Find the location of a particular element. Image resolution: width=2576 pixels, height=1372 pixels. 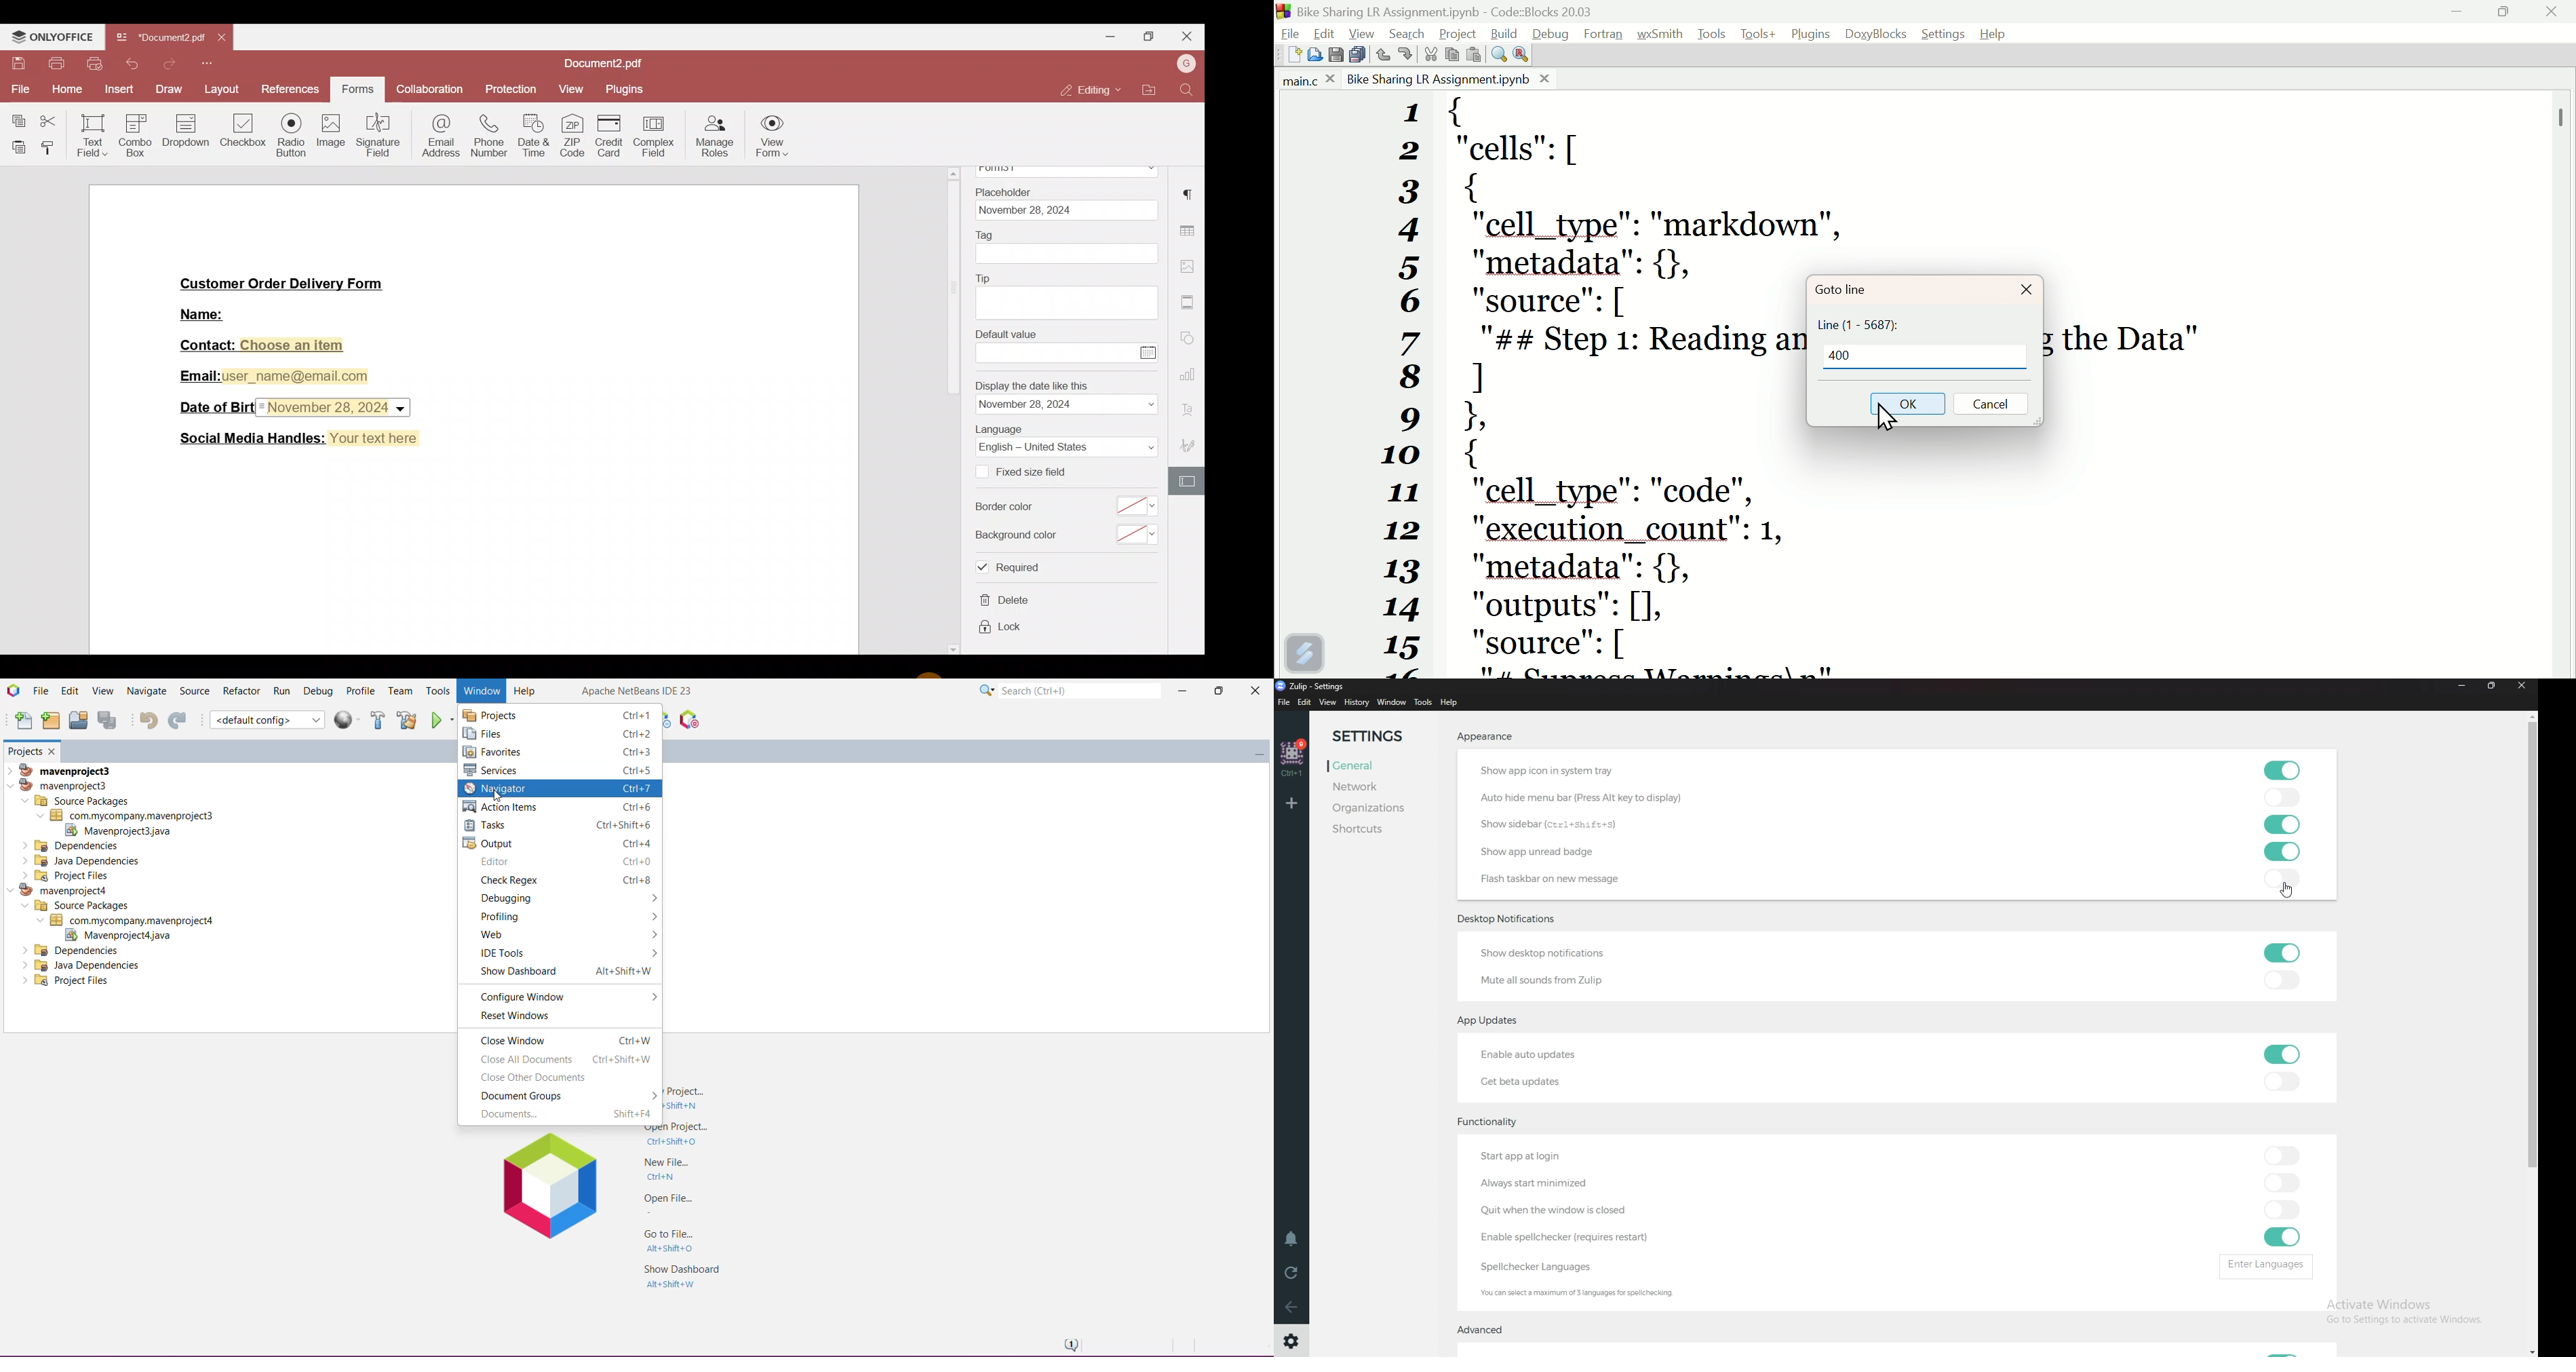

Manage roles is located at coordinates (715, 138).